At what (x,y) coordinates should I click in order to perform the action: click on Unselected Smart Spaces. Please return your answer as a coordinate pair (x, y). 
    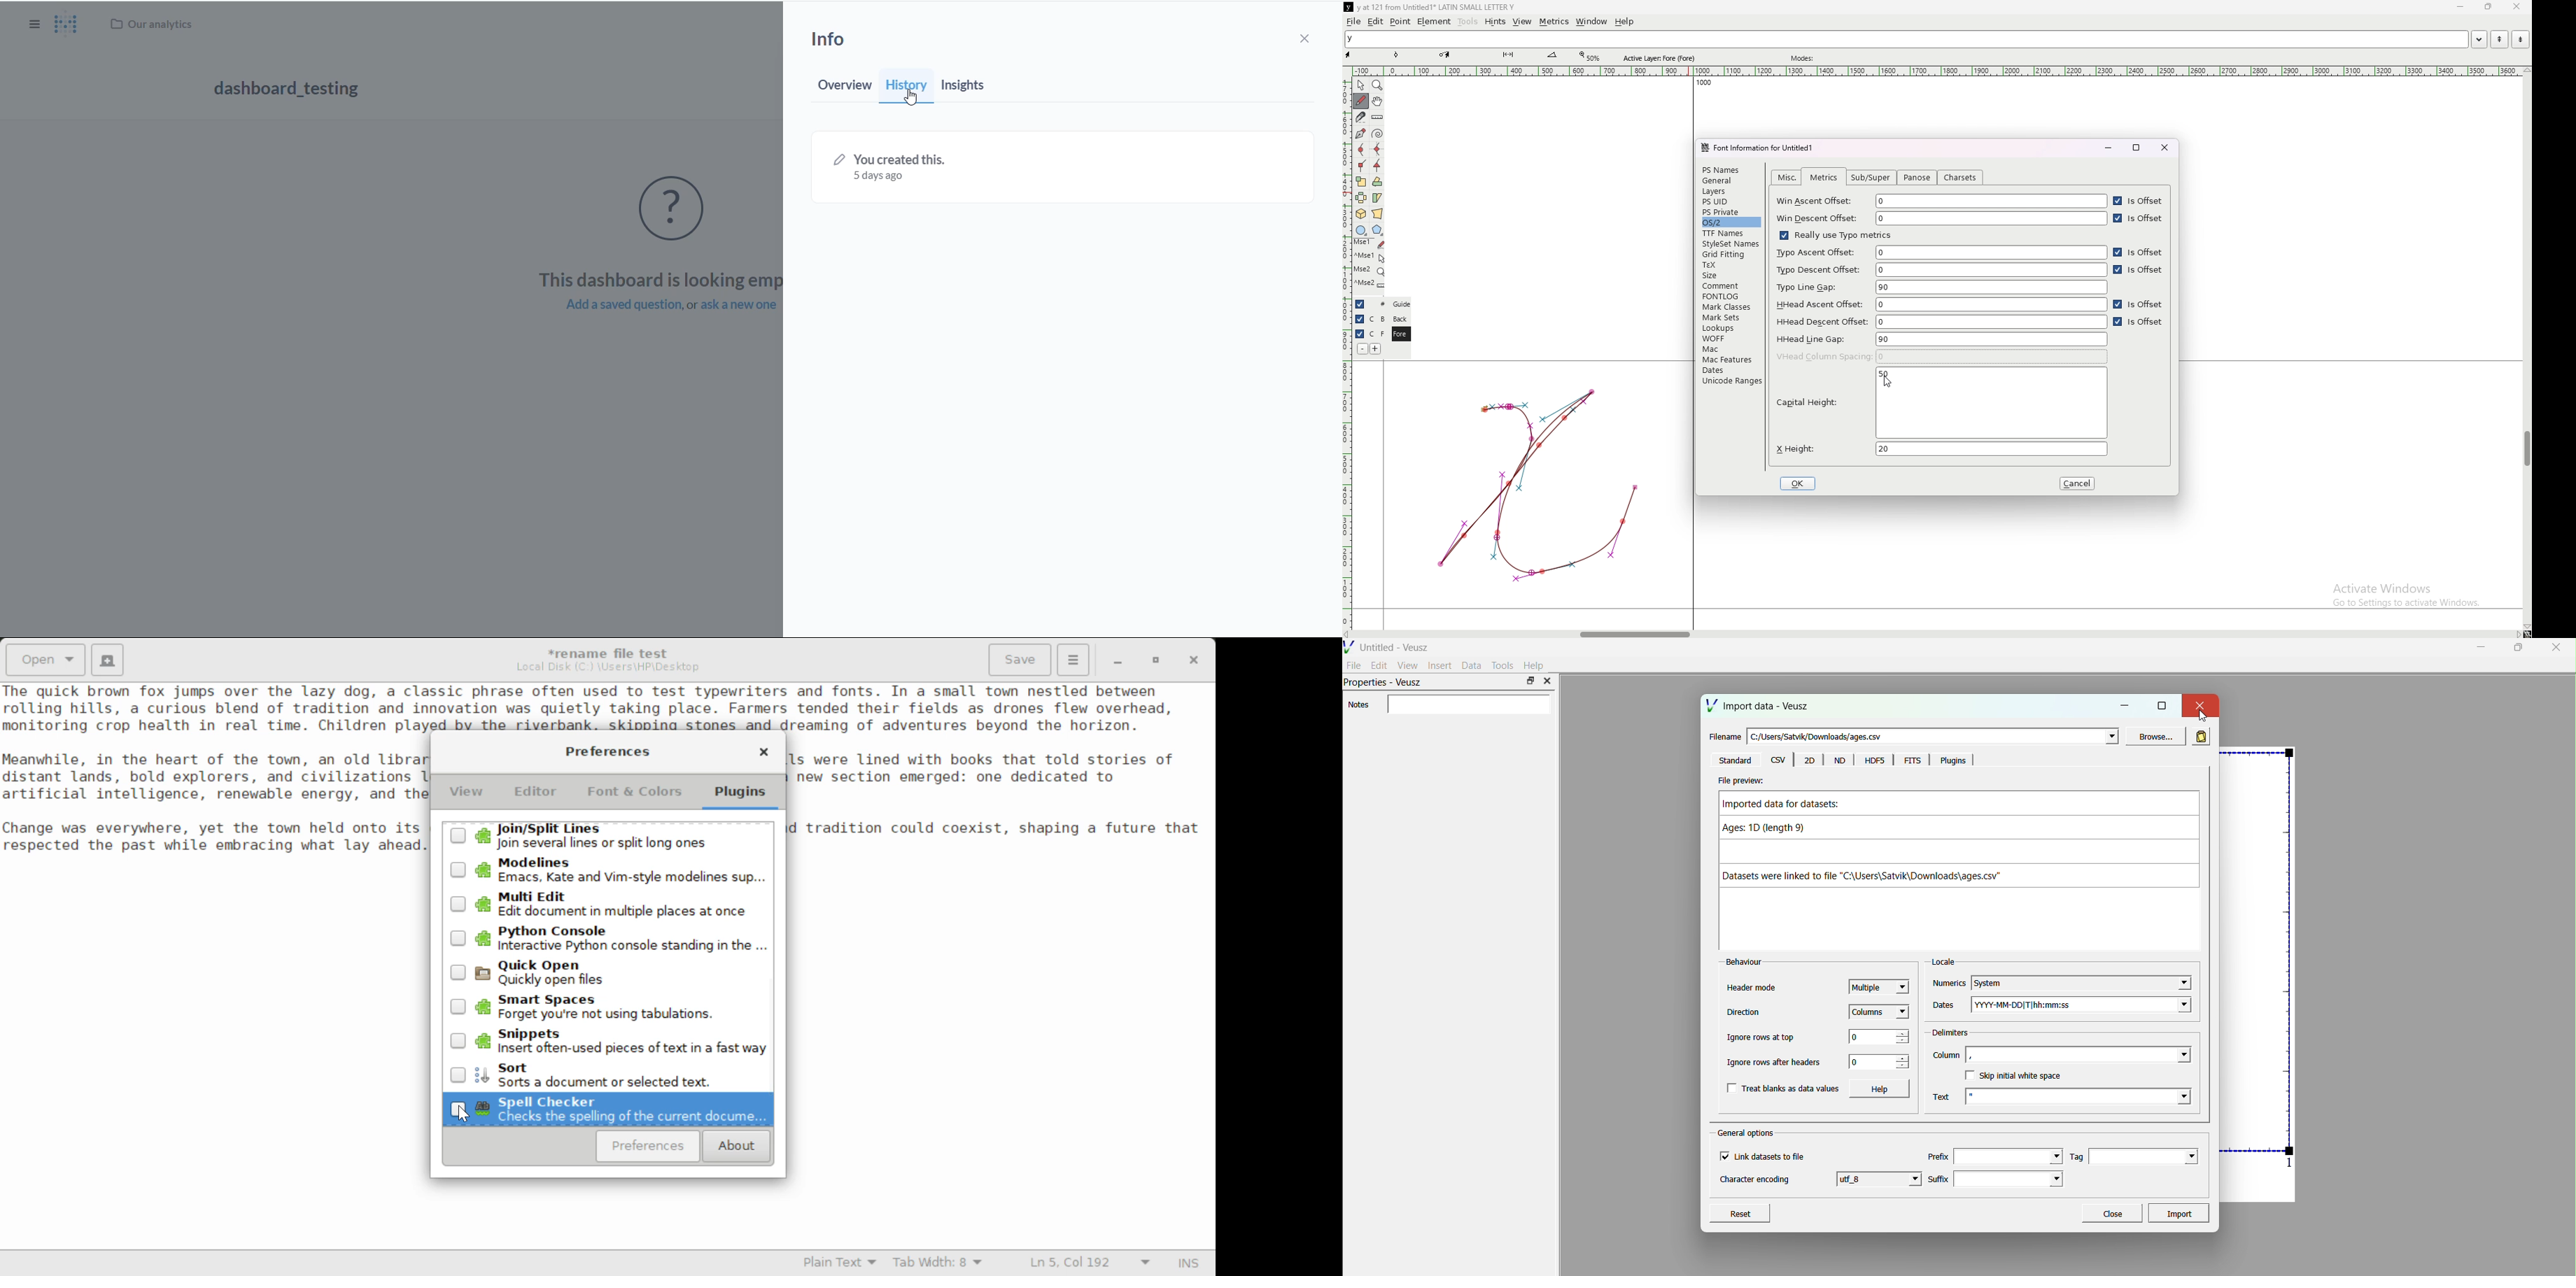
    Looking at the image, I should click on (608, 1005).